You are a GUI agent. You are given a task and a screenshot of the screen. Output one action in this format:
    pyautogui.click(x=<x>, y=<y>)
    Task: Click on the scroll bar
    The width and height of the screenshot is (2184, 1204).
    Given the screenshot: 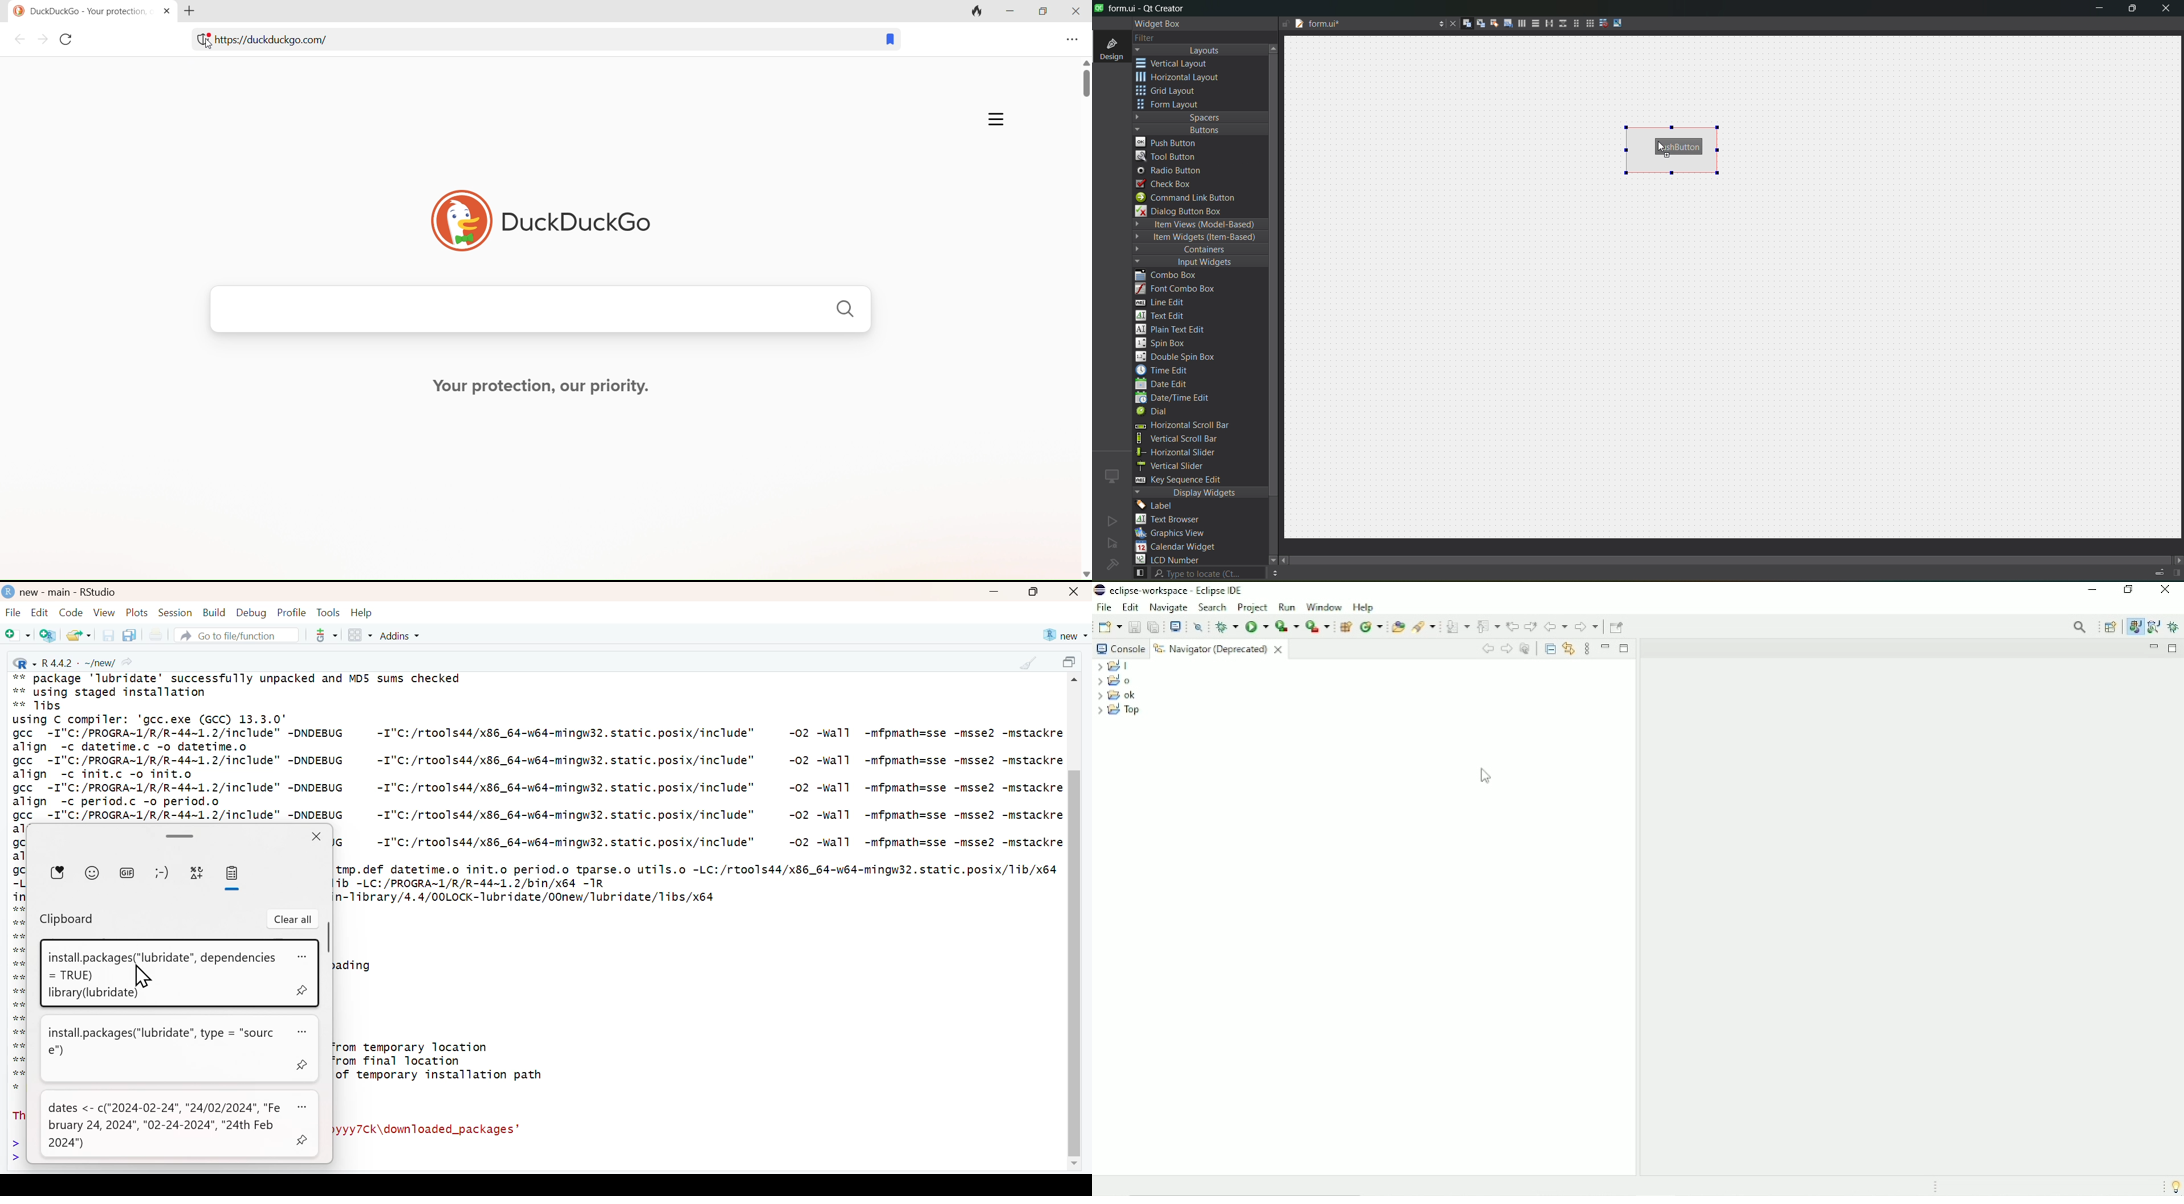 What is the action you would take?
    pyautogui.click(x=1073, y=963)
    